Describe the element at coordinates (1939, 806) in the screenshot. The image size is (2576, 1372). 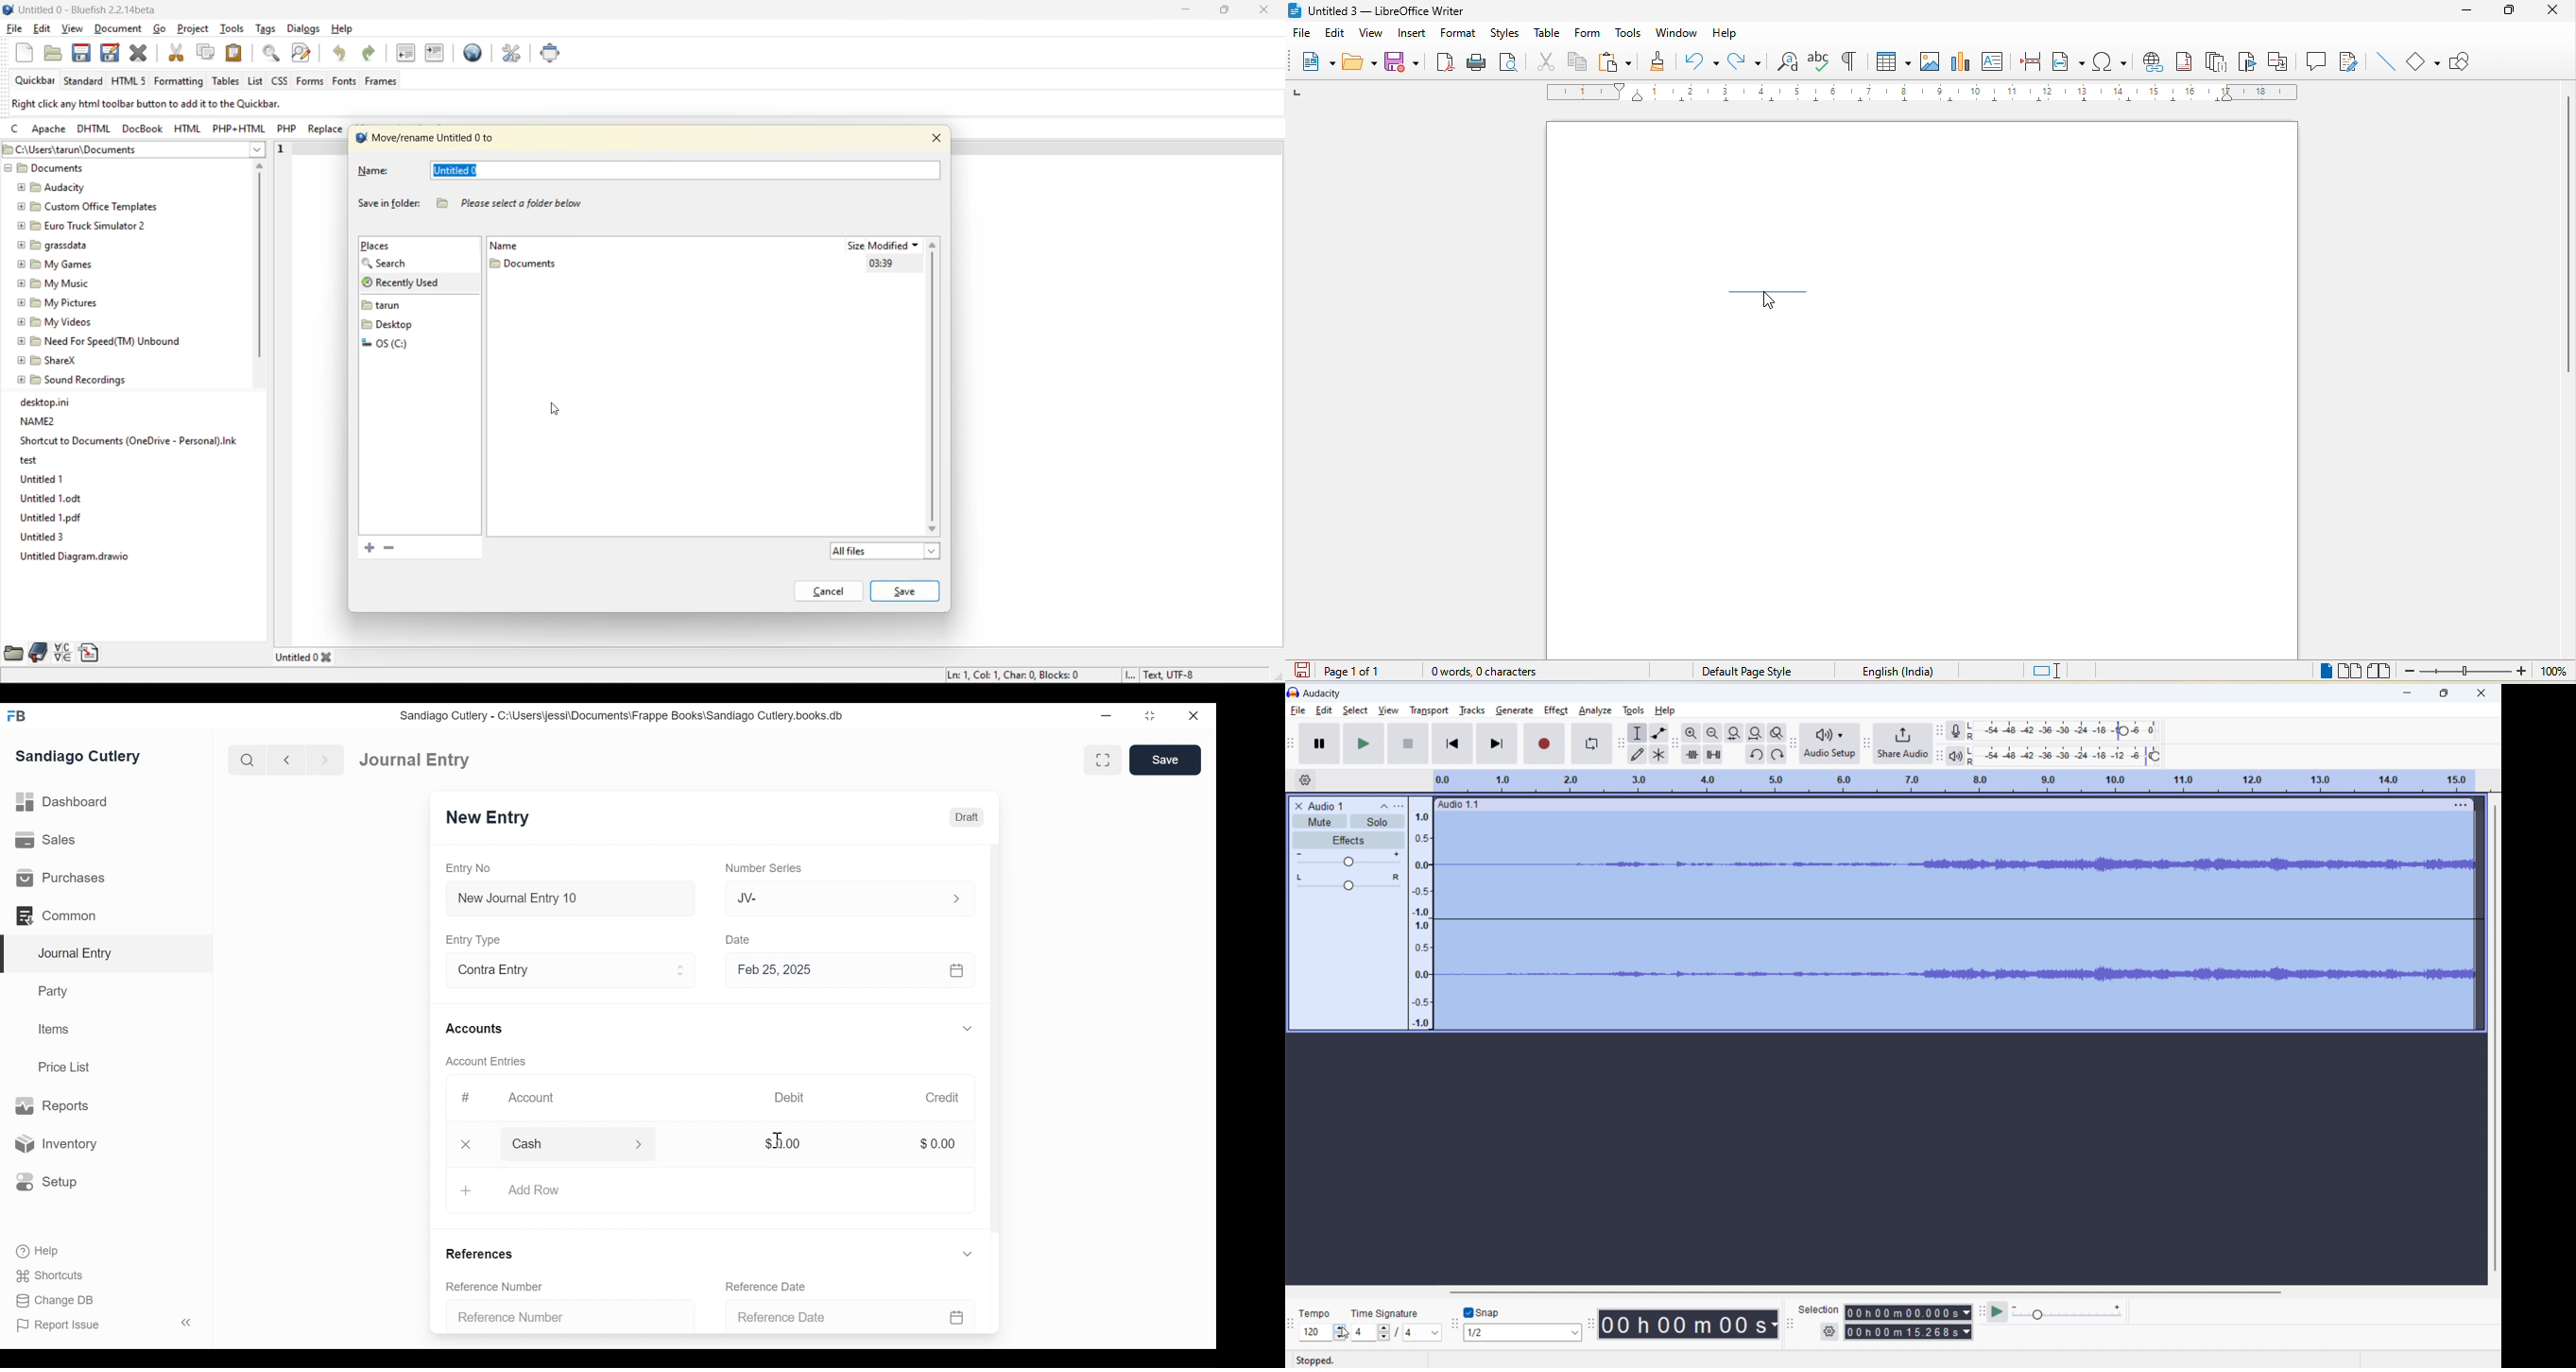
I see `hold to move` at that location.